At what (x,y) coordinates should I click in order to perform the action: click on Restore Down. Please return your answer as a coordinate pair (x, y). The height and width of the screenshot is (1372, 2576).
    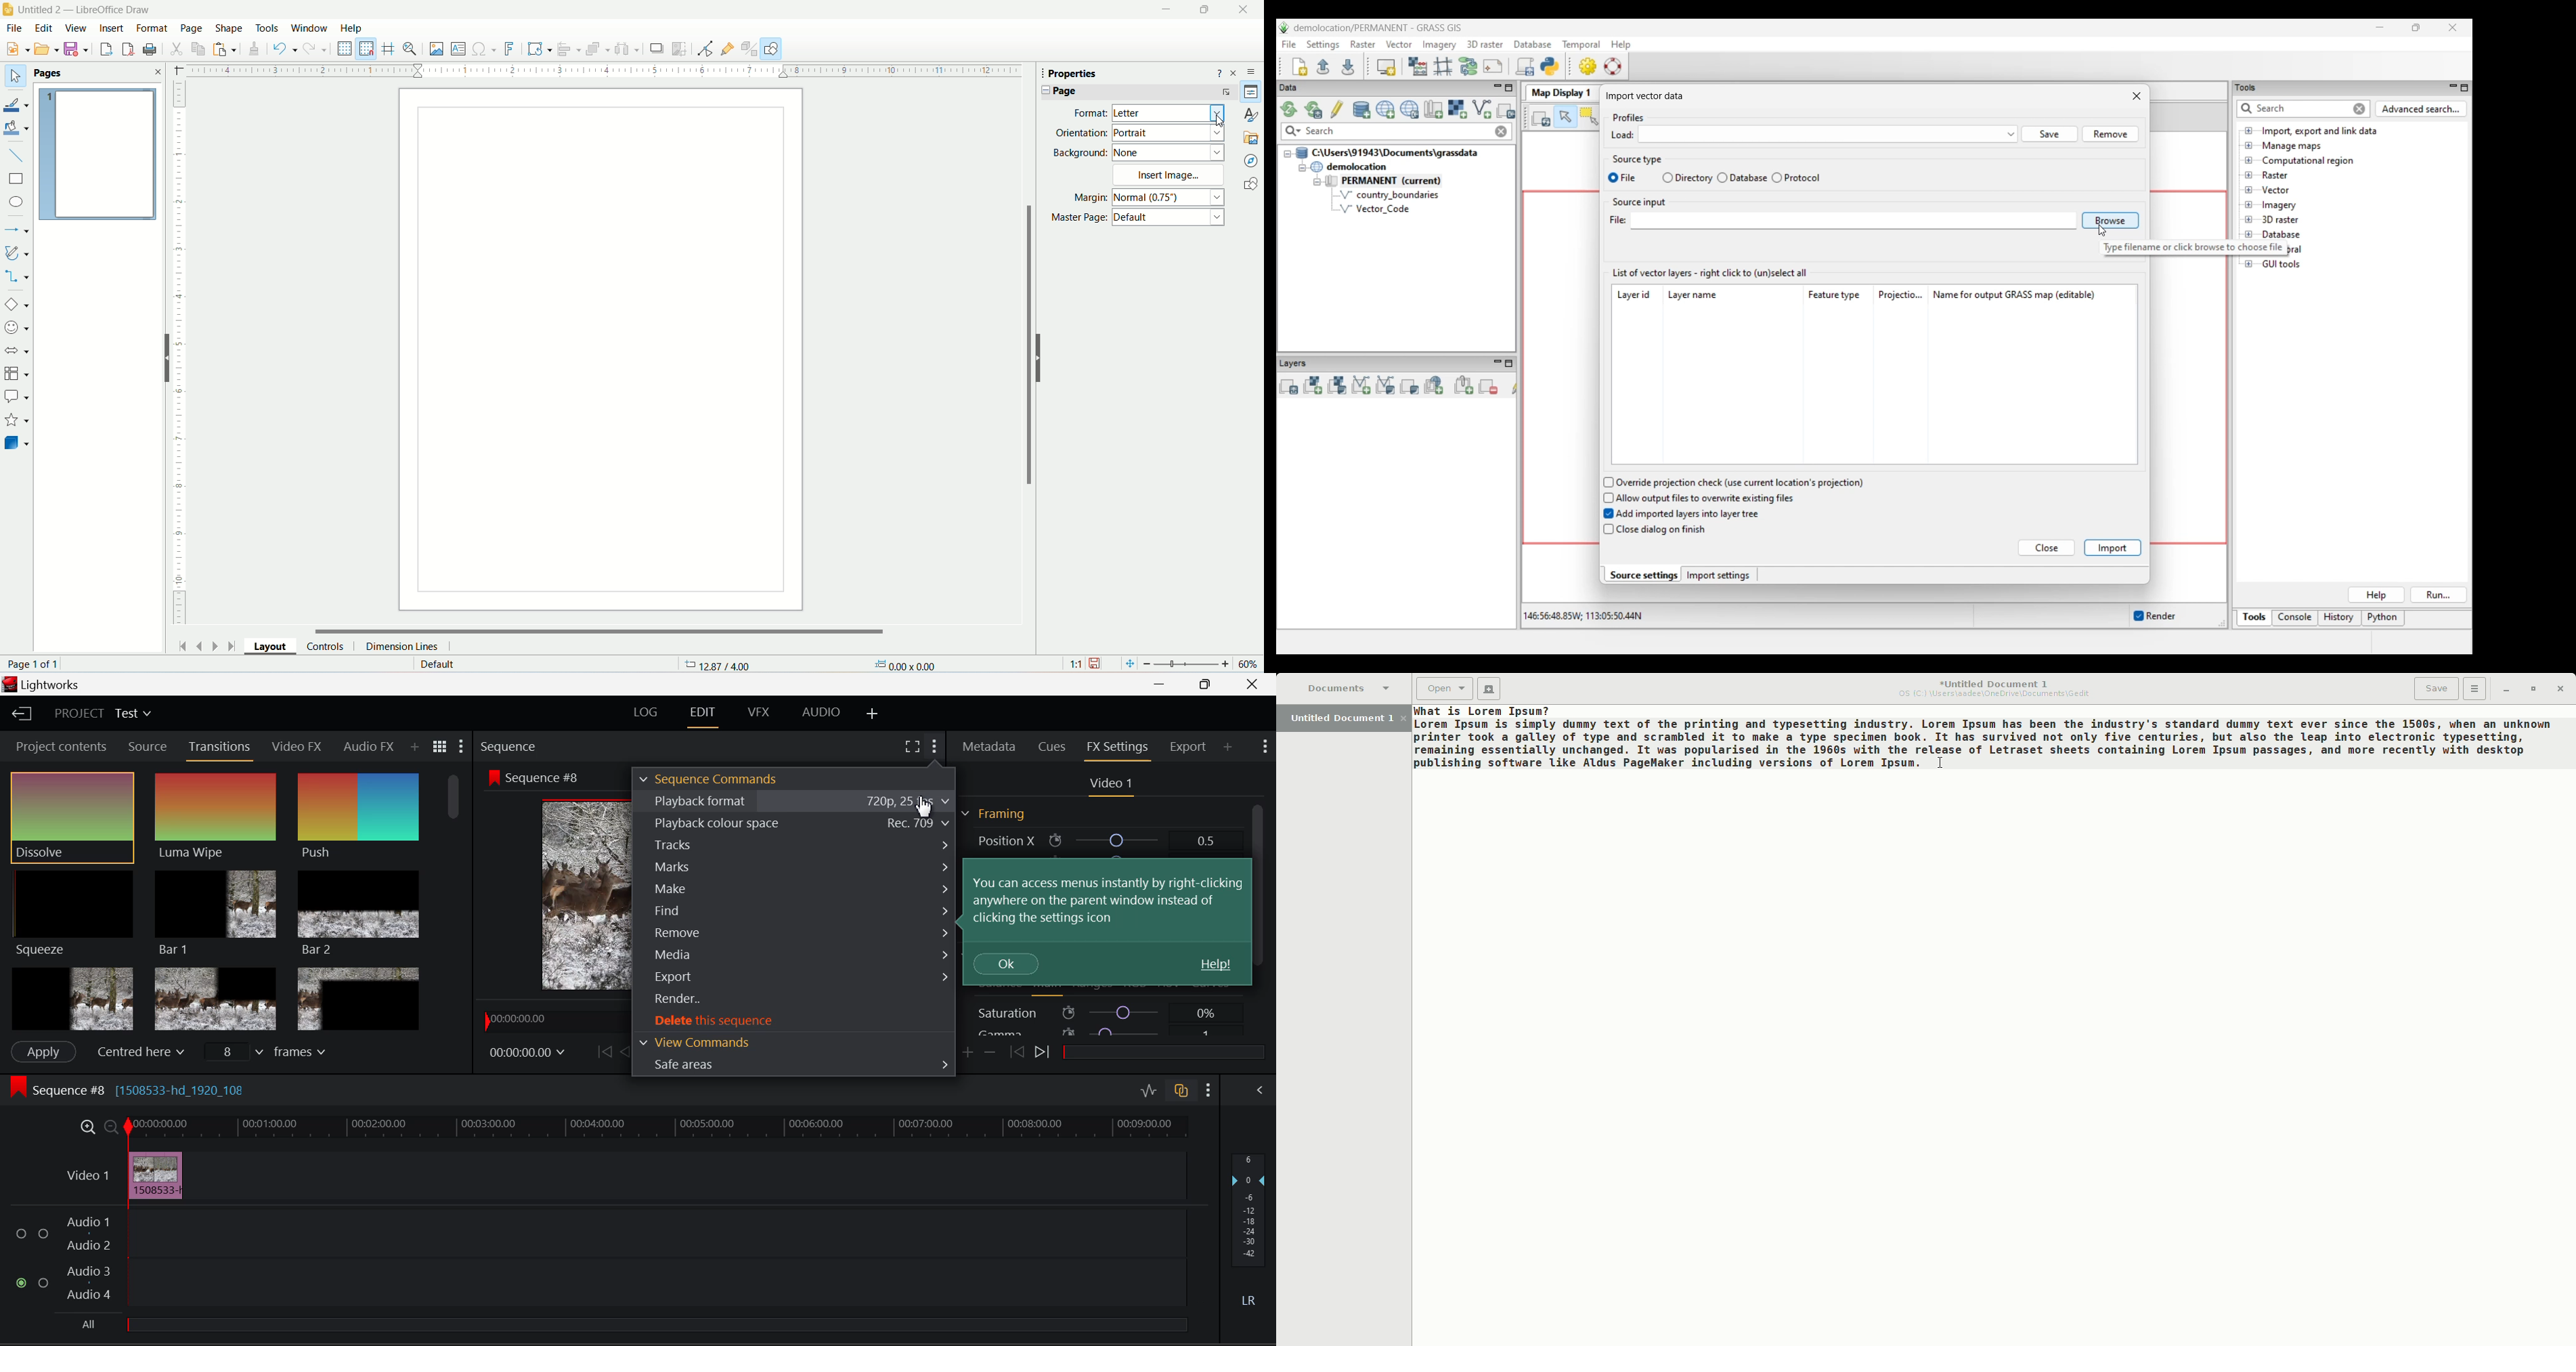
    Looking at the image, I should click on (1164, 684).